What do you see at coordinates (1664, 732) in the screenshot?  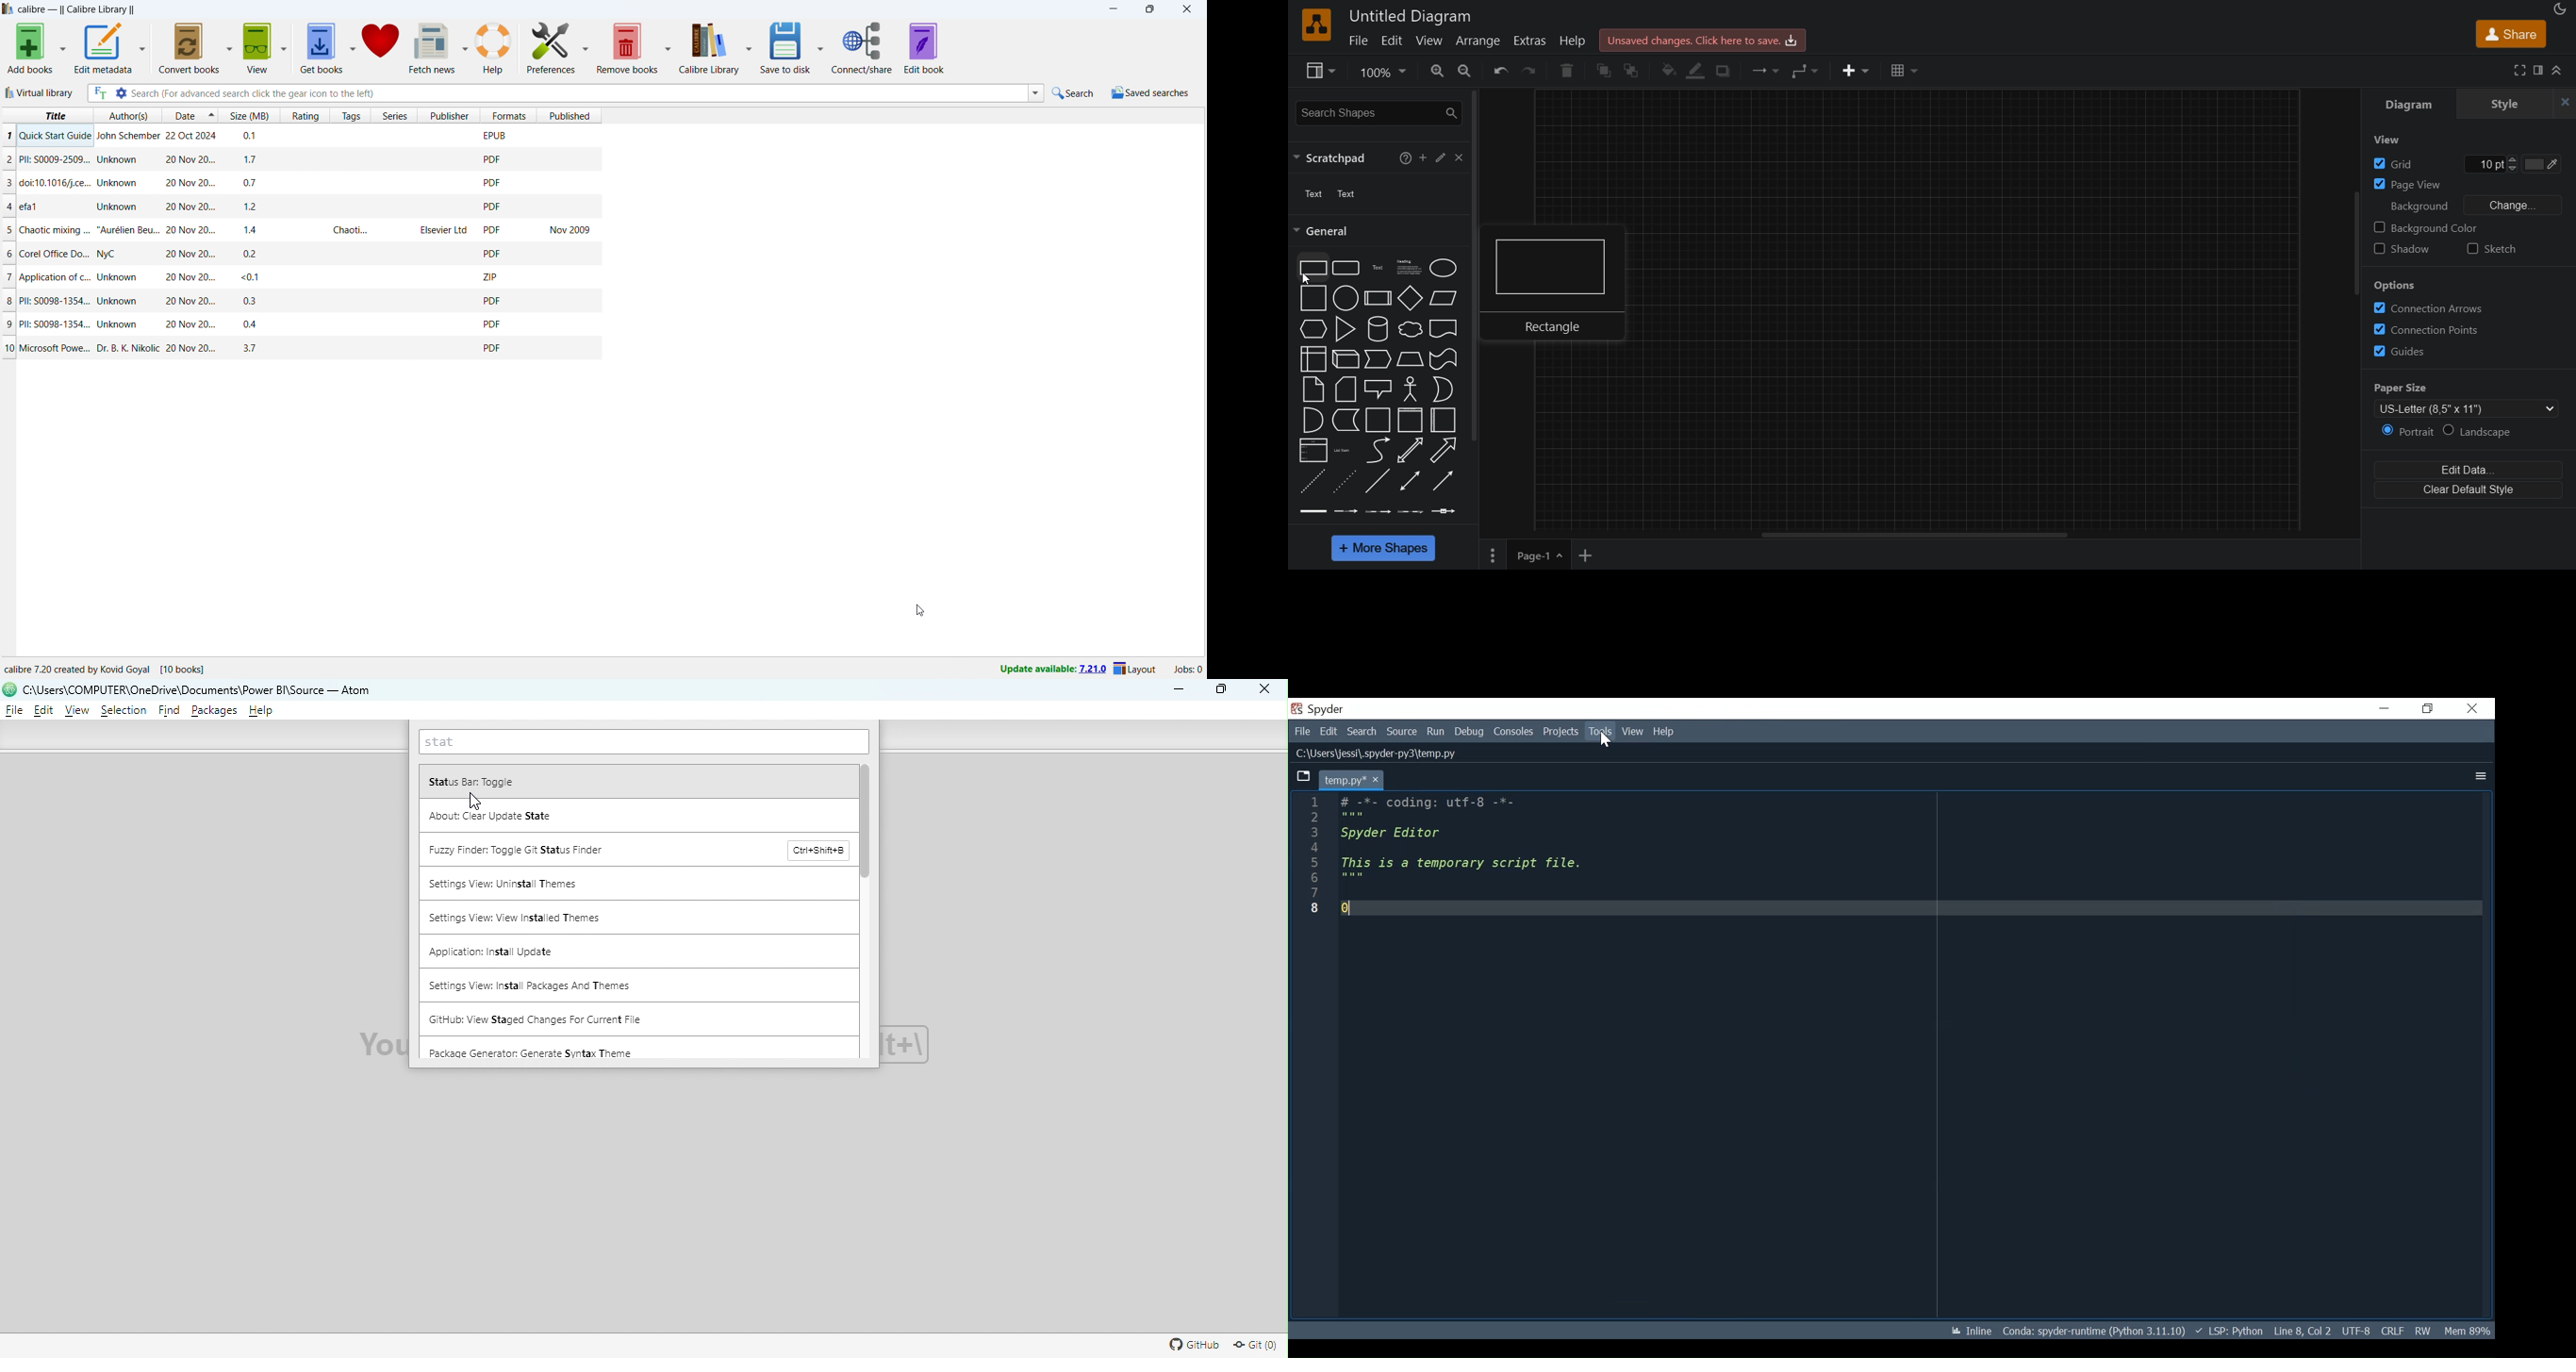 I see `Help` at bounding box center [1664, 732].